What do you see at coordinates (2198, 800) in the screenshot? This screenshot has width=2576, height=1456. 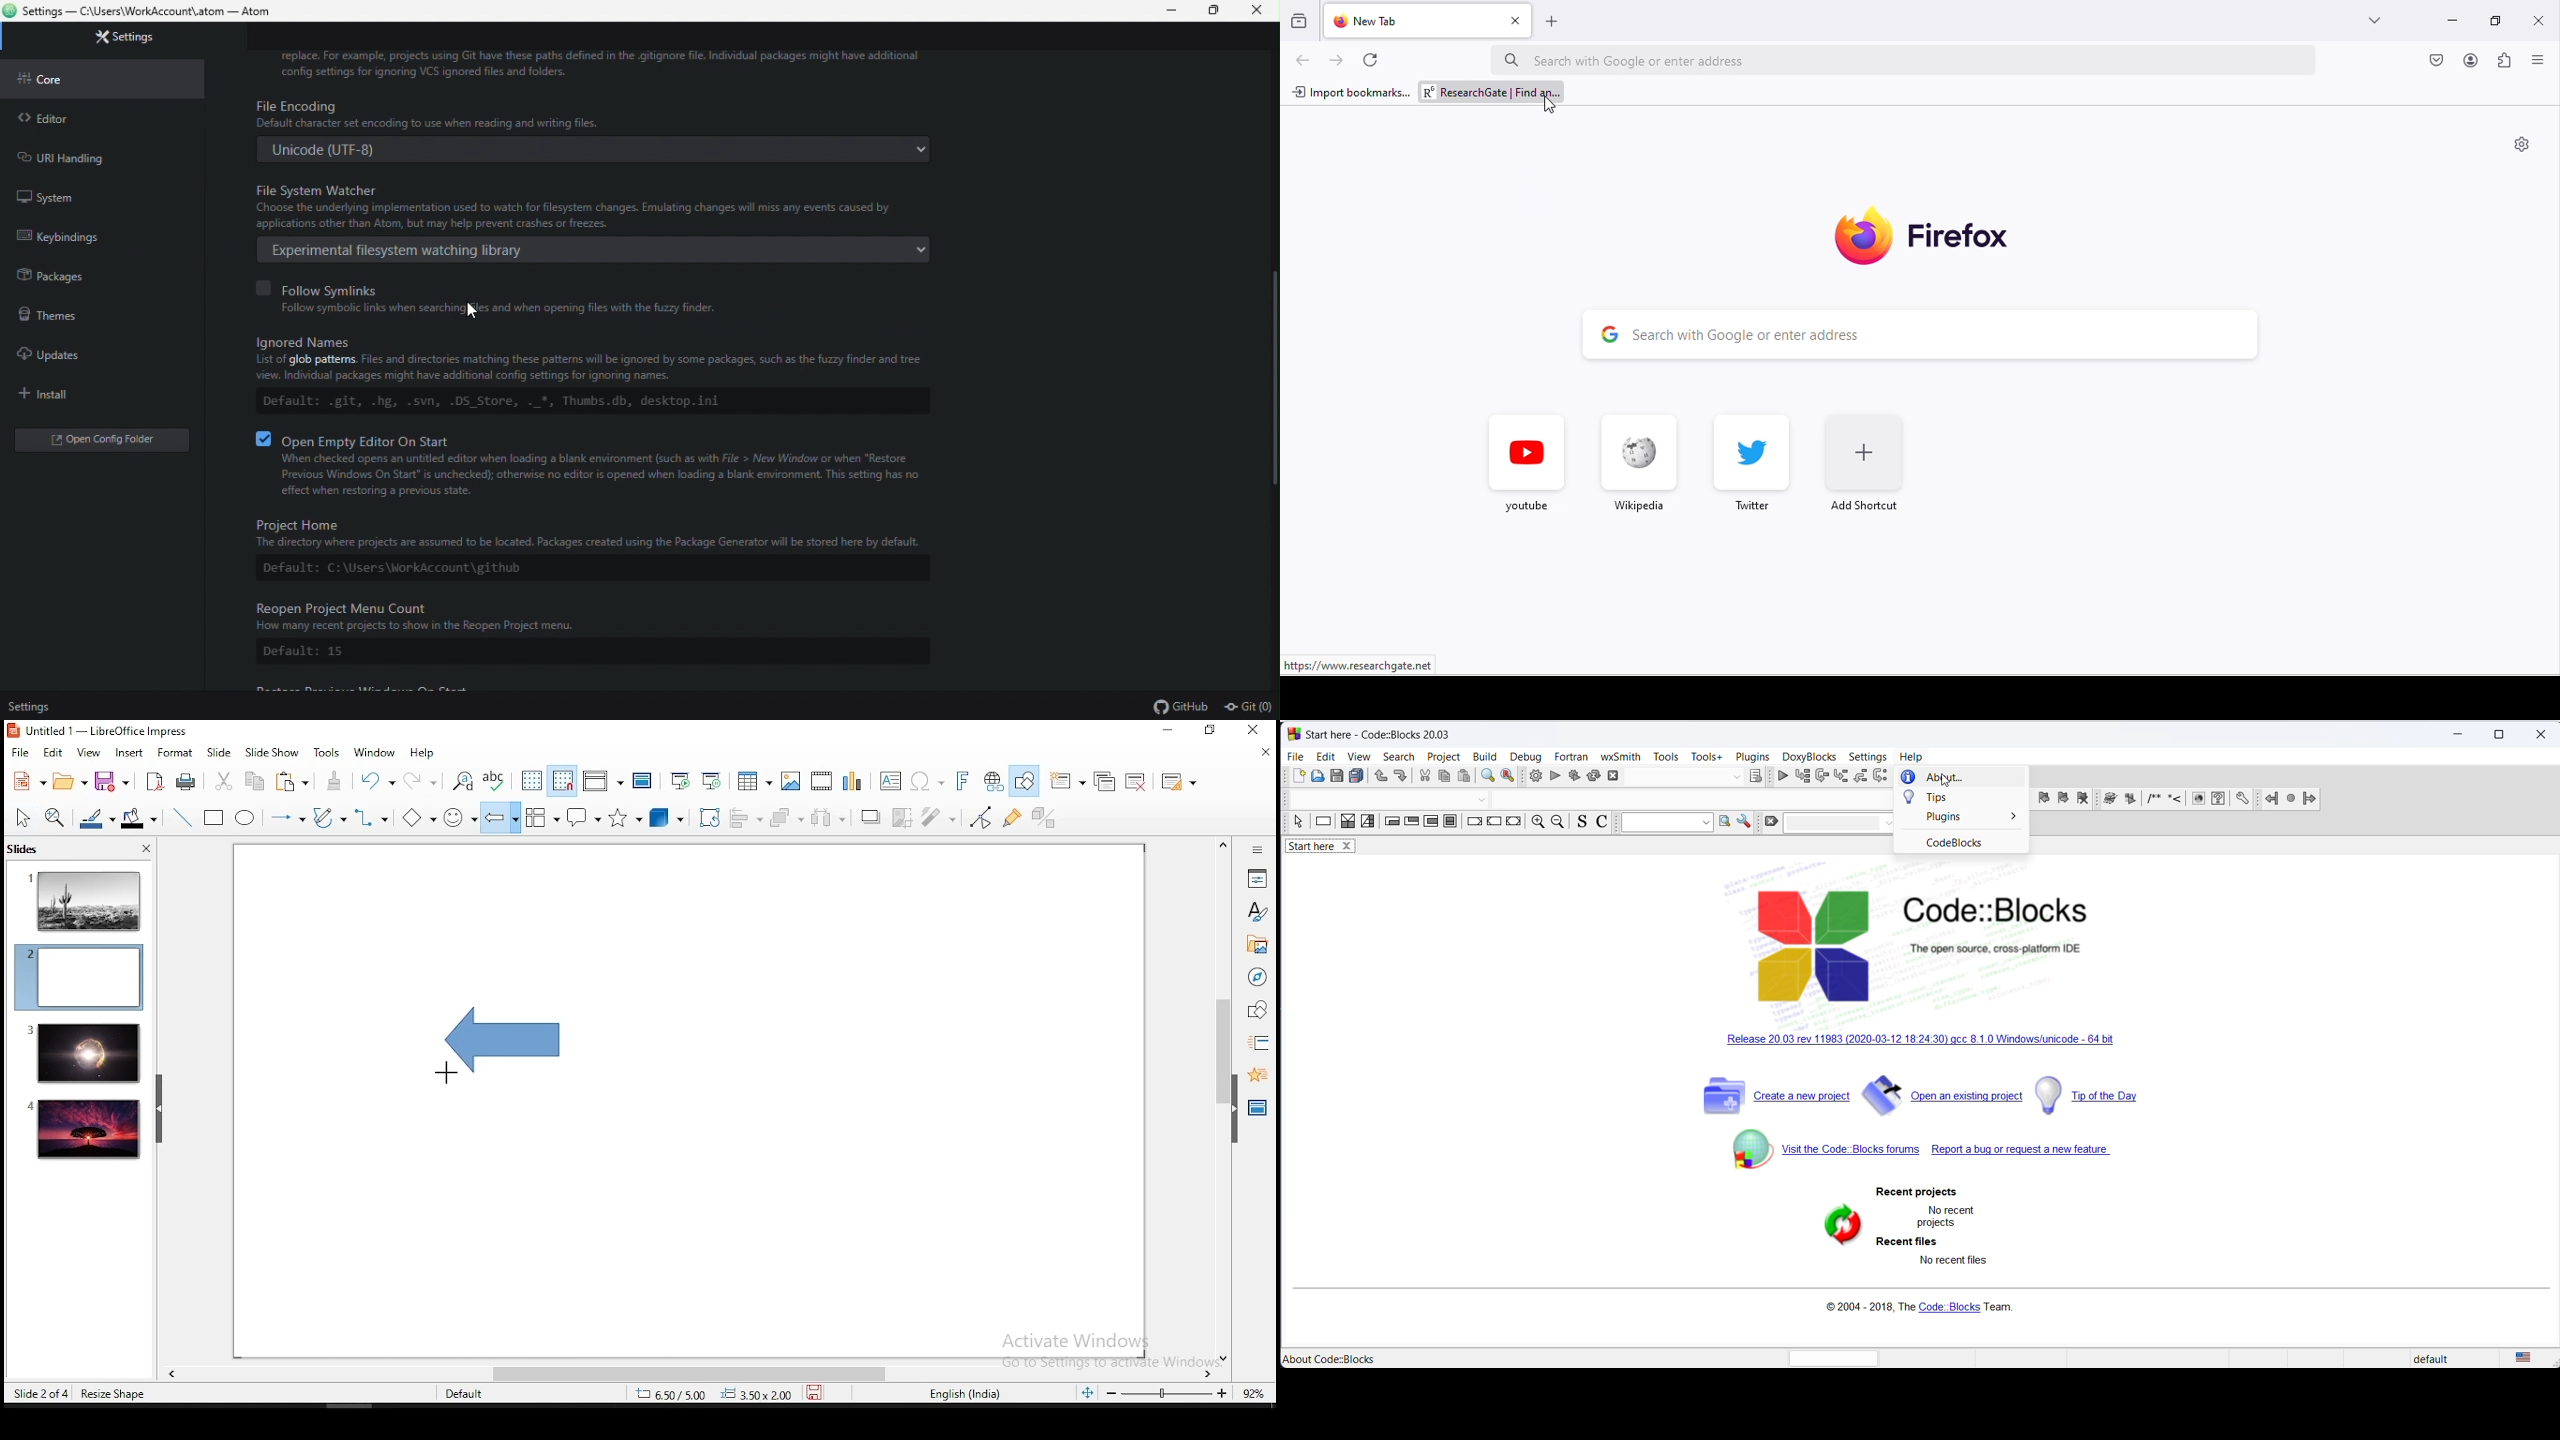 I see `icon` at bounding box center [2198, 800].